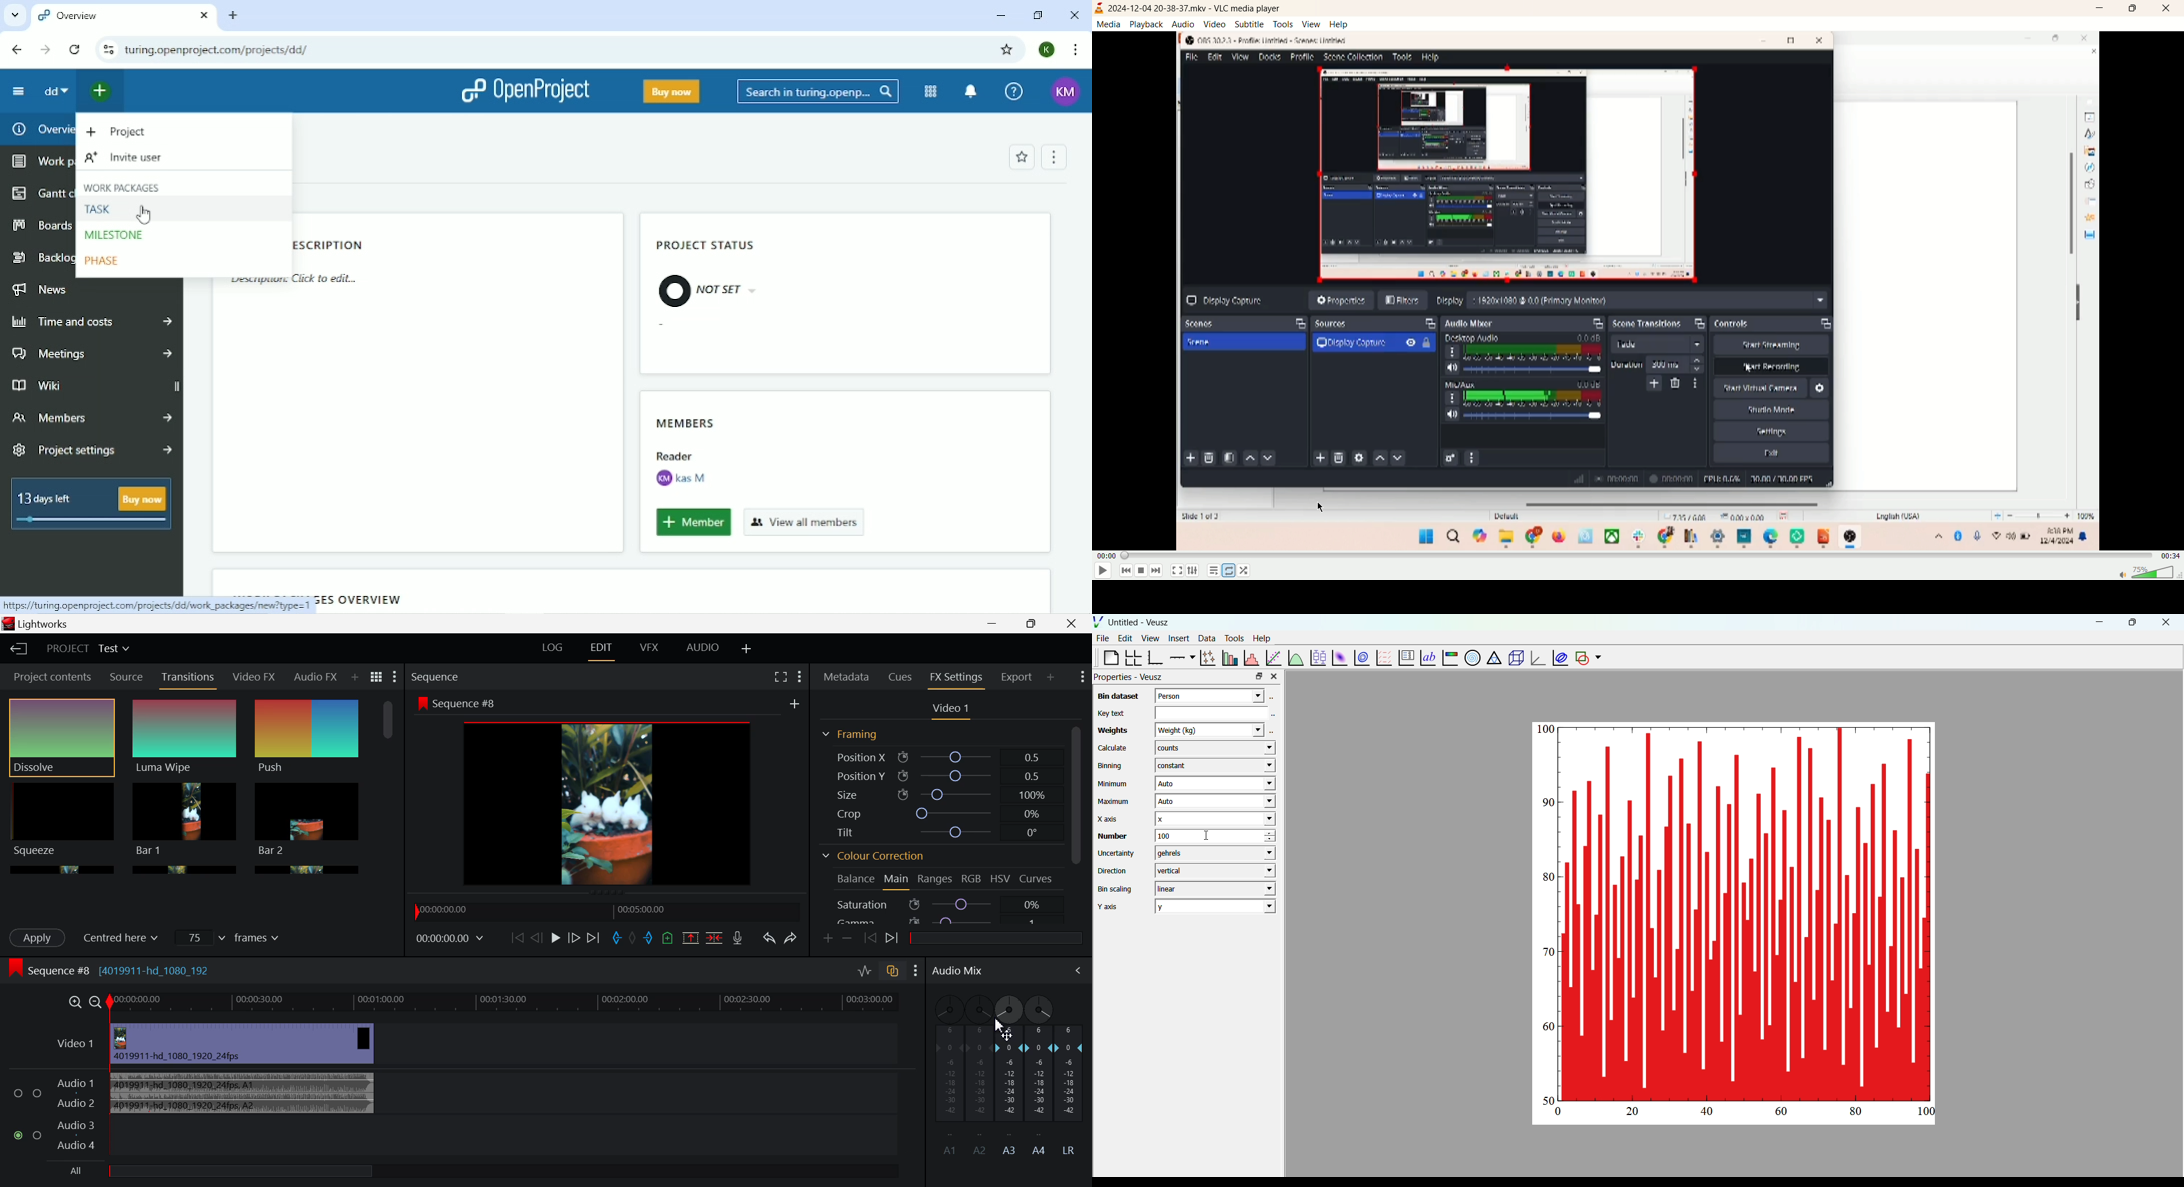 The height and width of the screenshot is (1204, 2184). What do you see at coordinates (224, 1172) in the screenshot?
I see `All` at bounding box center [224, 1172].